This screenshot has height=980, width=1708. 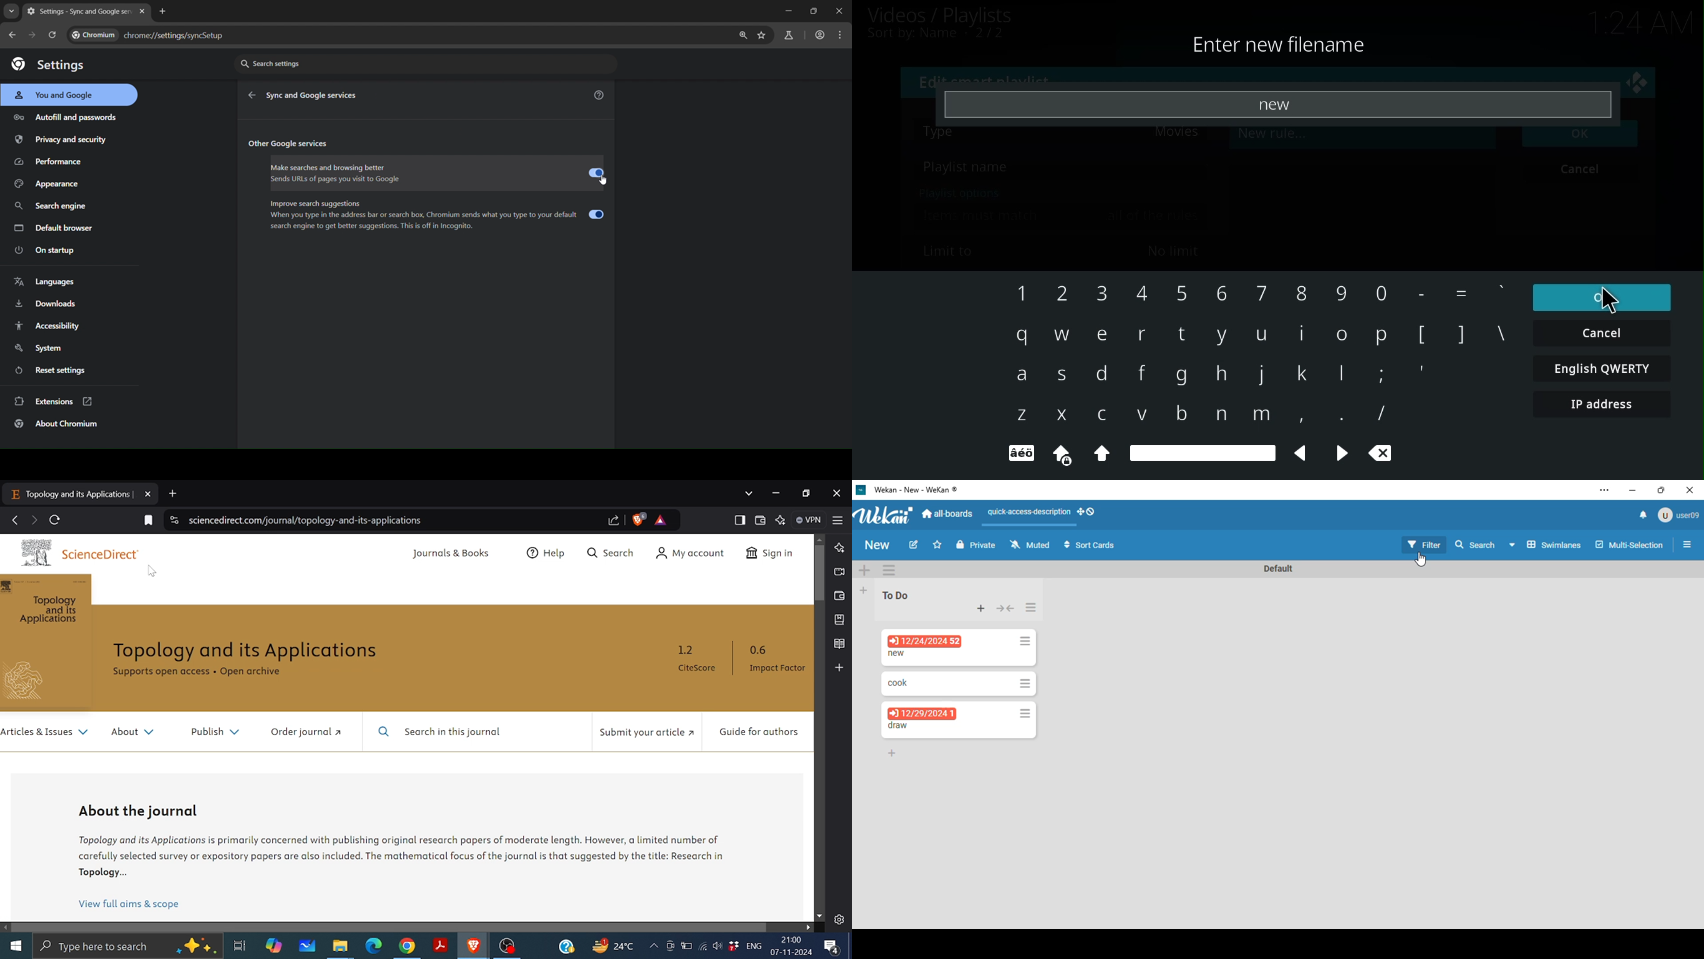 What do you see at coordinates (1639, 83) in the screenshot?
I see `close` at bounding box center [1639, 83].